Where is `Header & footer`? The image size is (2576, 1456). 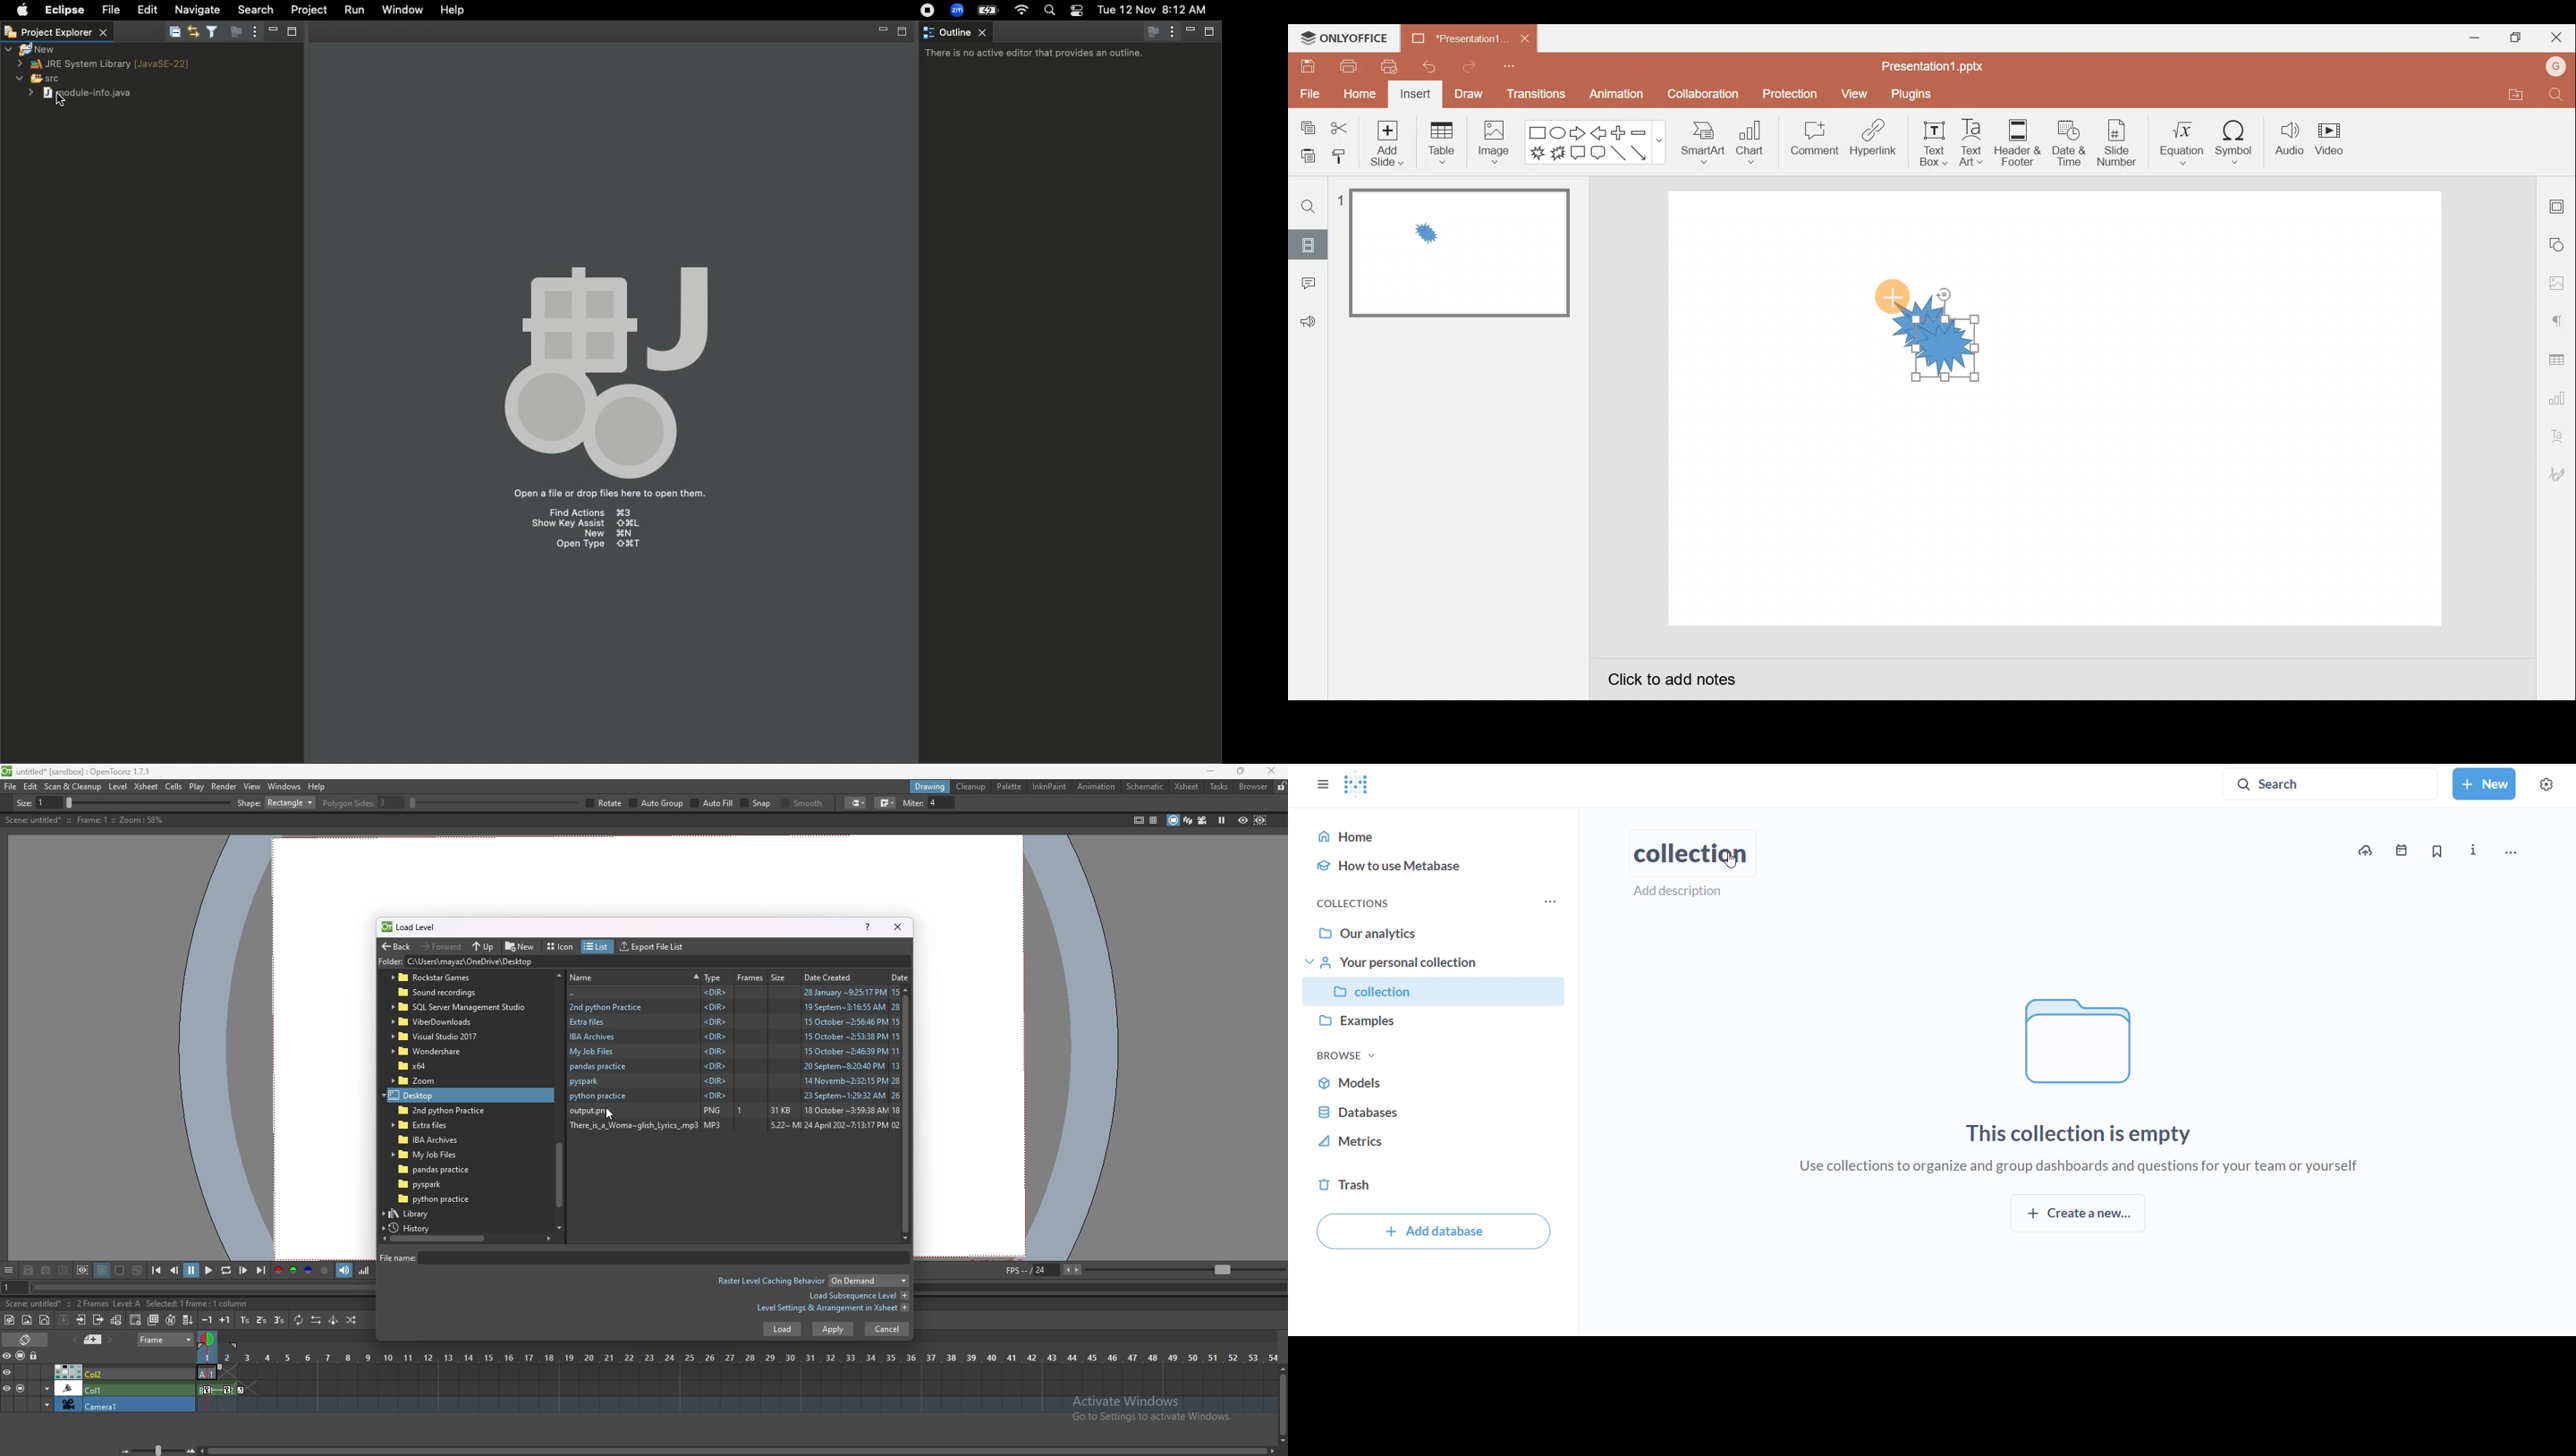
Header & footer is located at coordinates (2018, 143).